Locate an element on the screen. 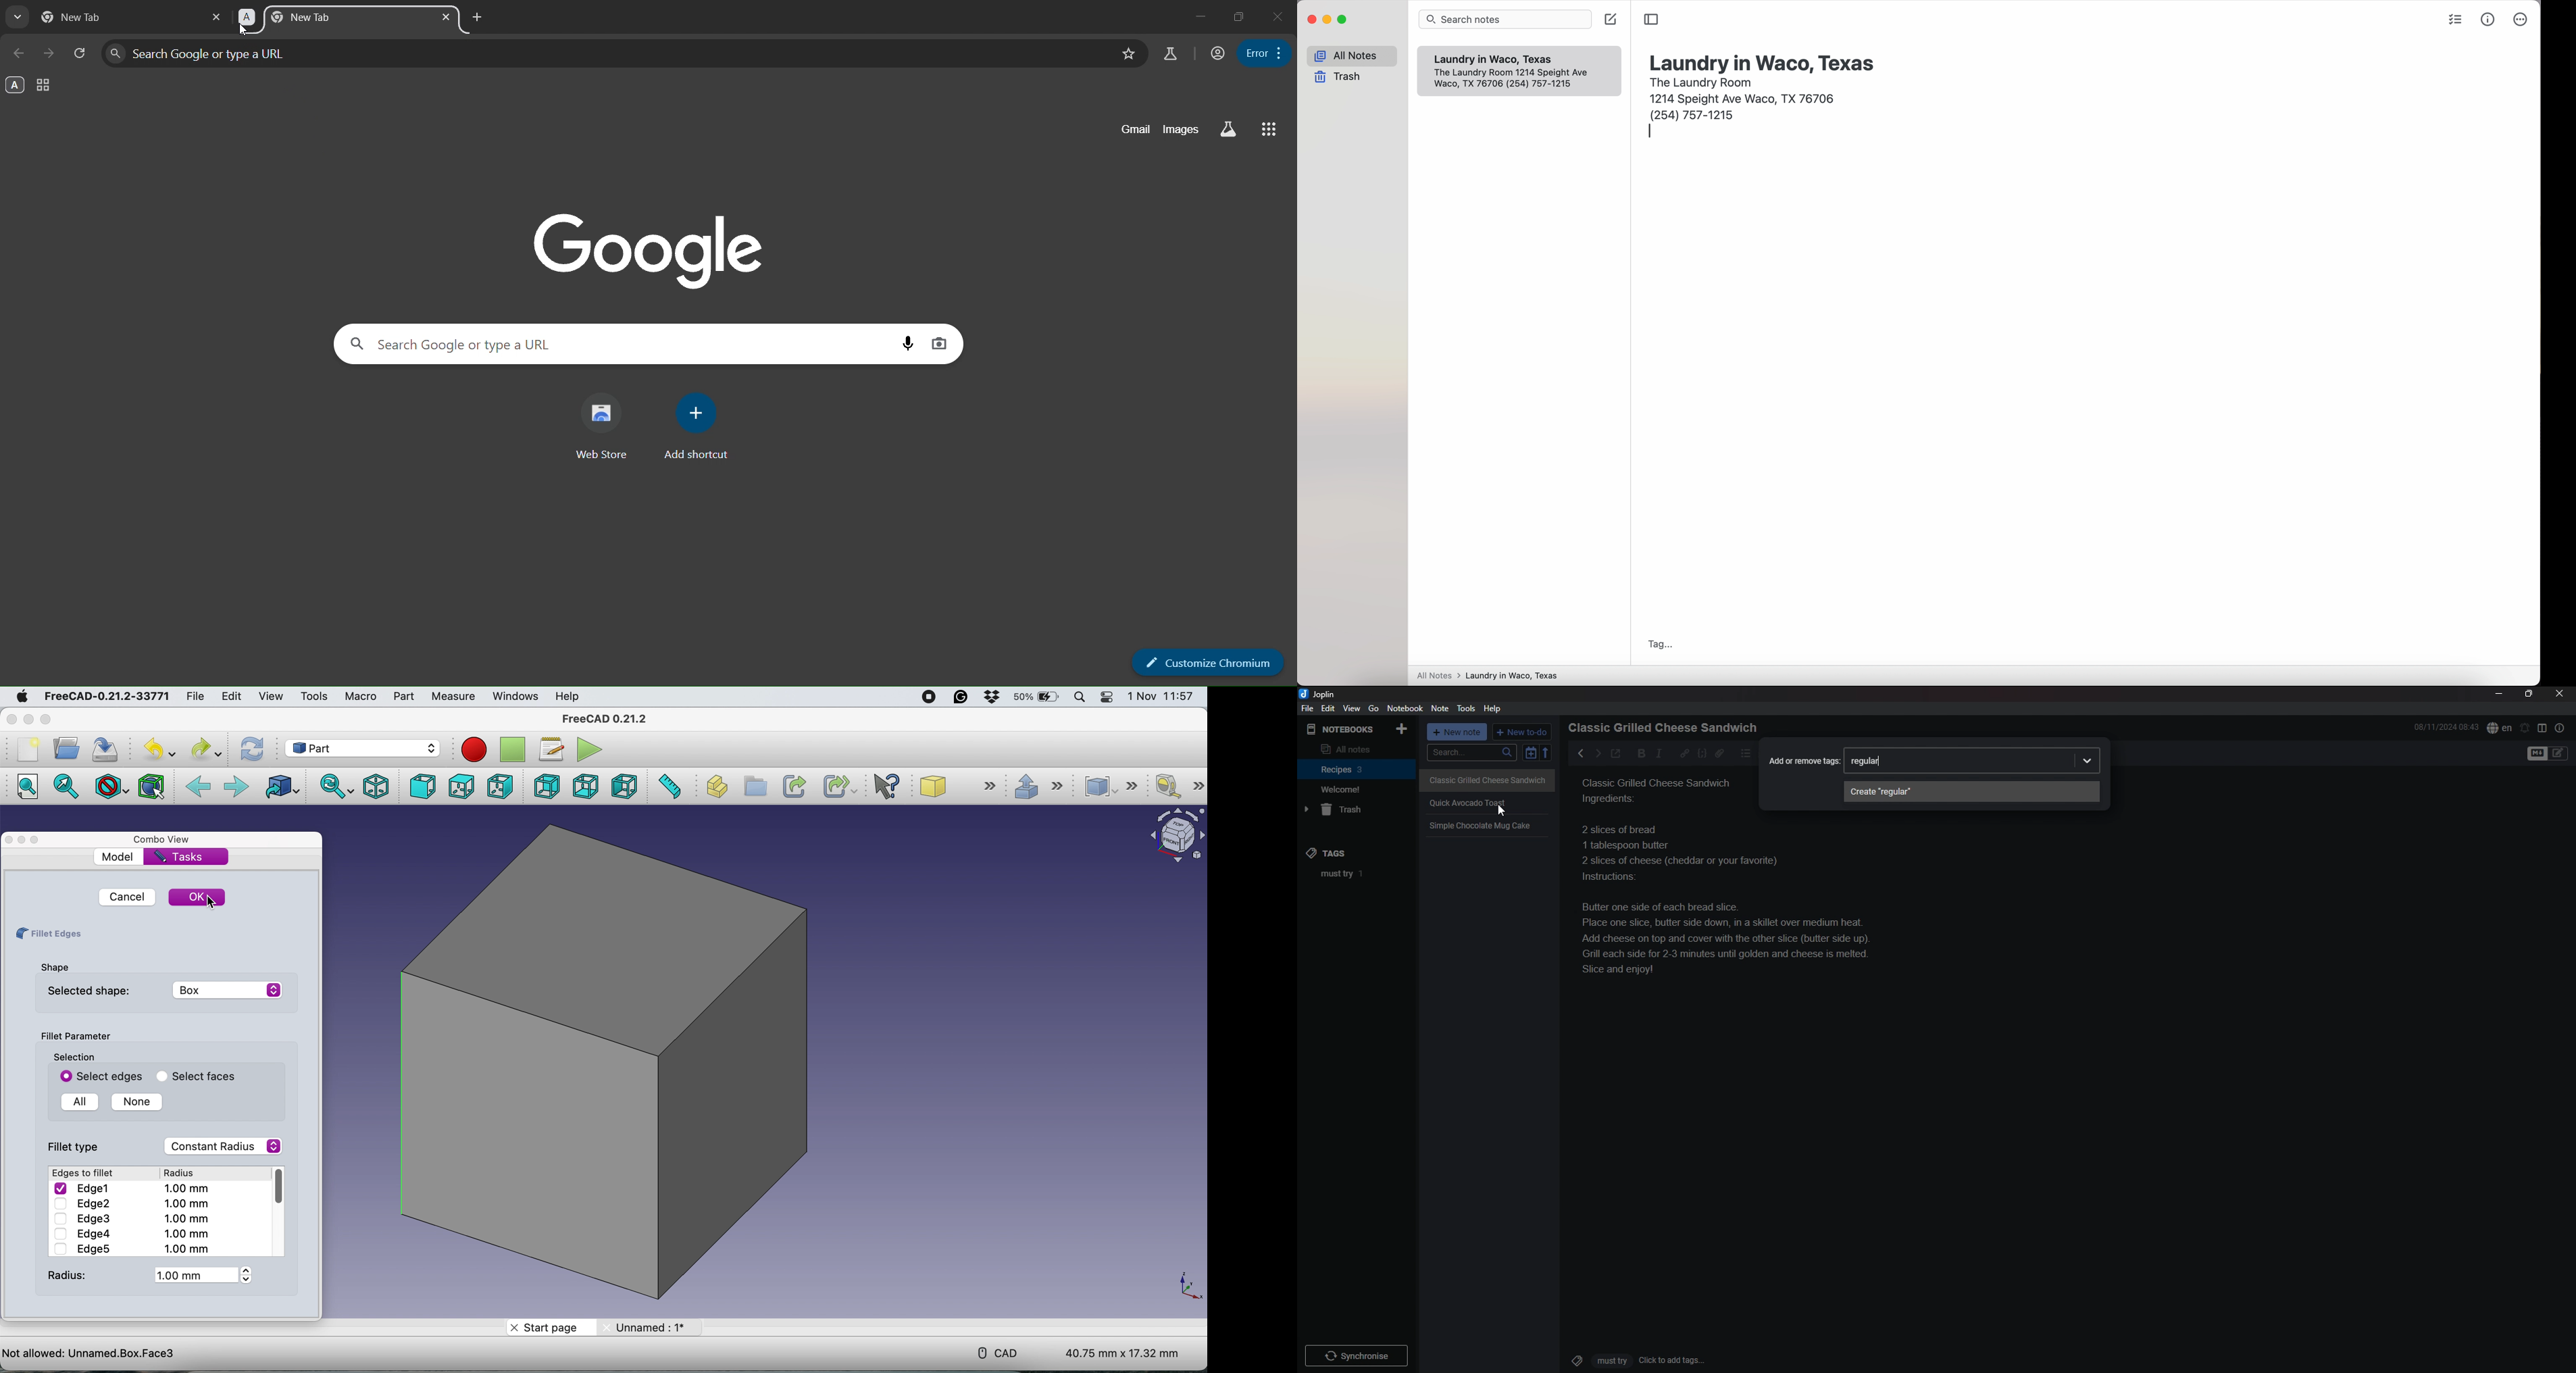 The width and height of the screenshot is (2576, 1400). joplin is located at coordinates (1319, 694).